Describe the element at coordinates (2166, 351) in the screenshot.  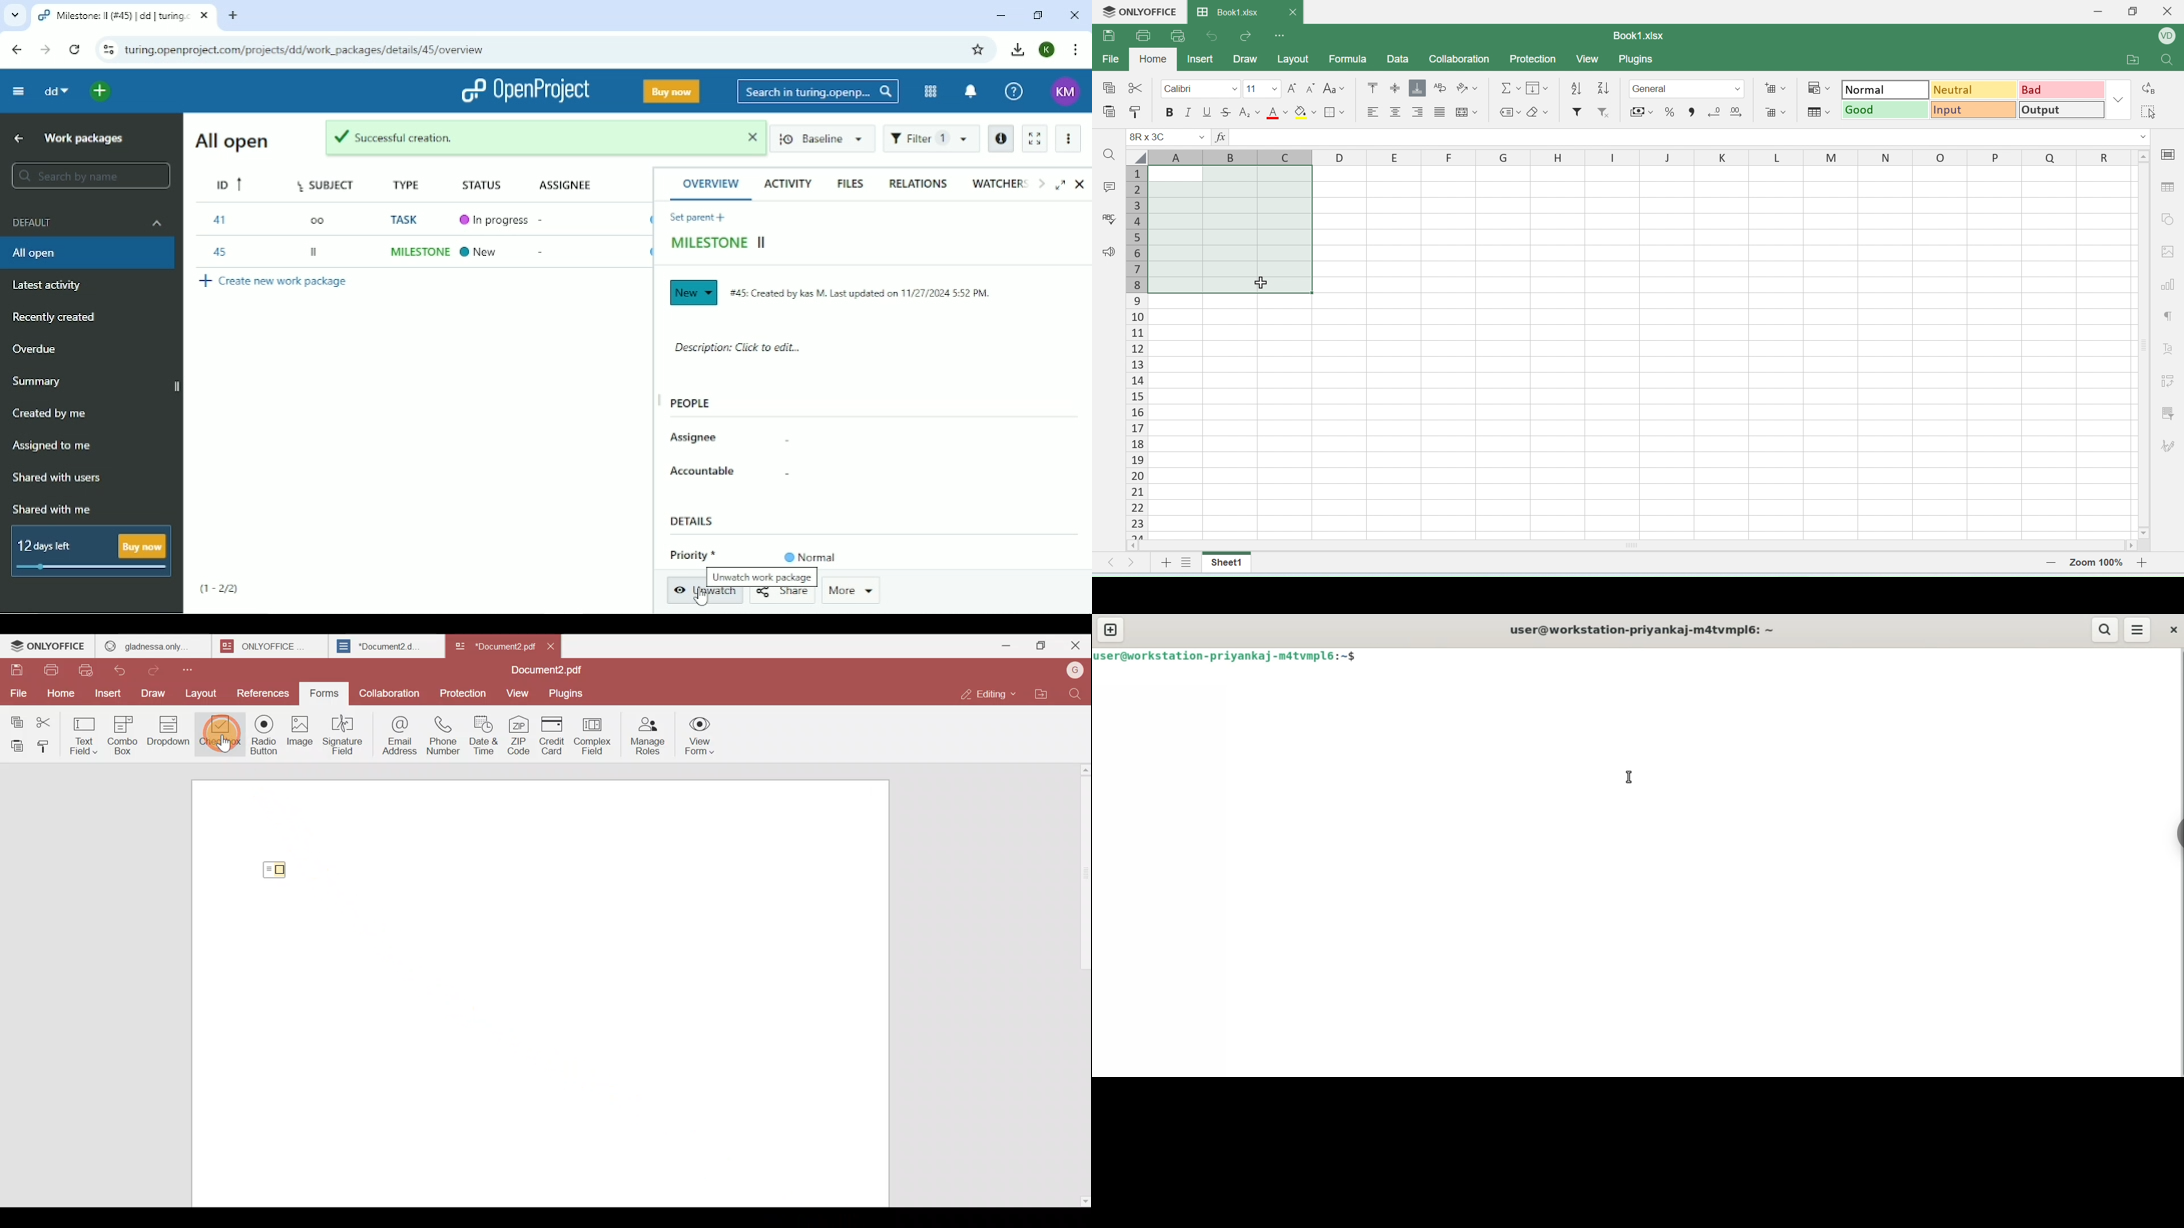
I see `font style` at that location.